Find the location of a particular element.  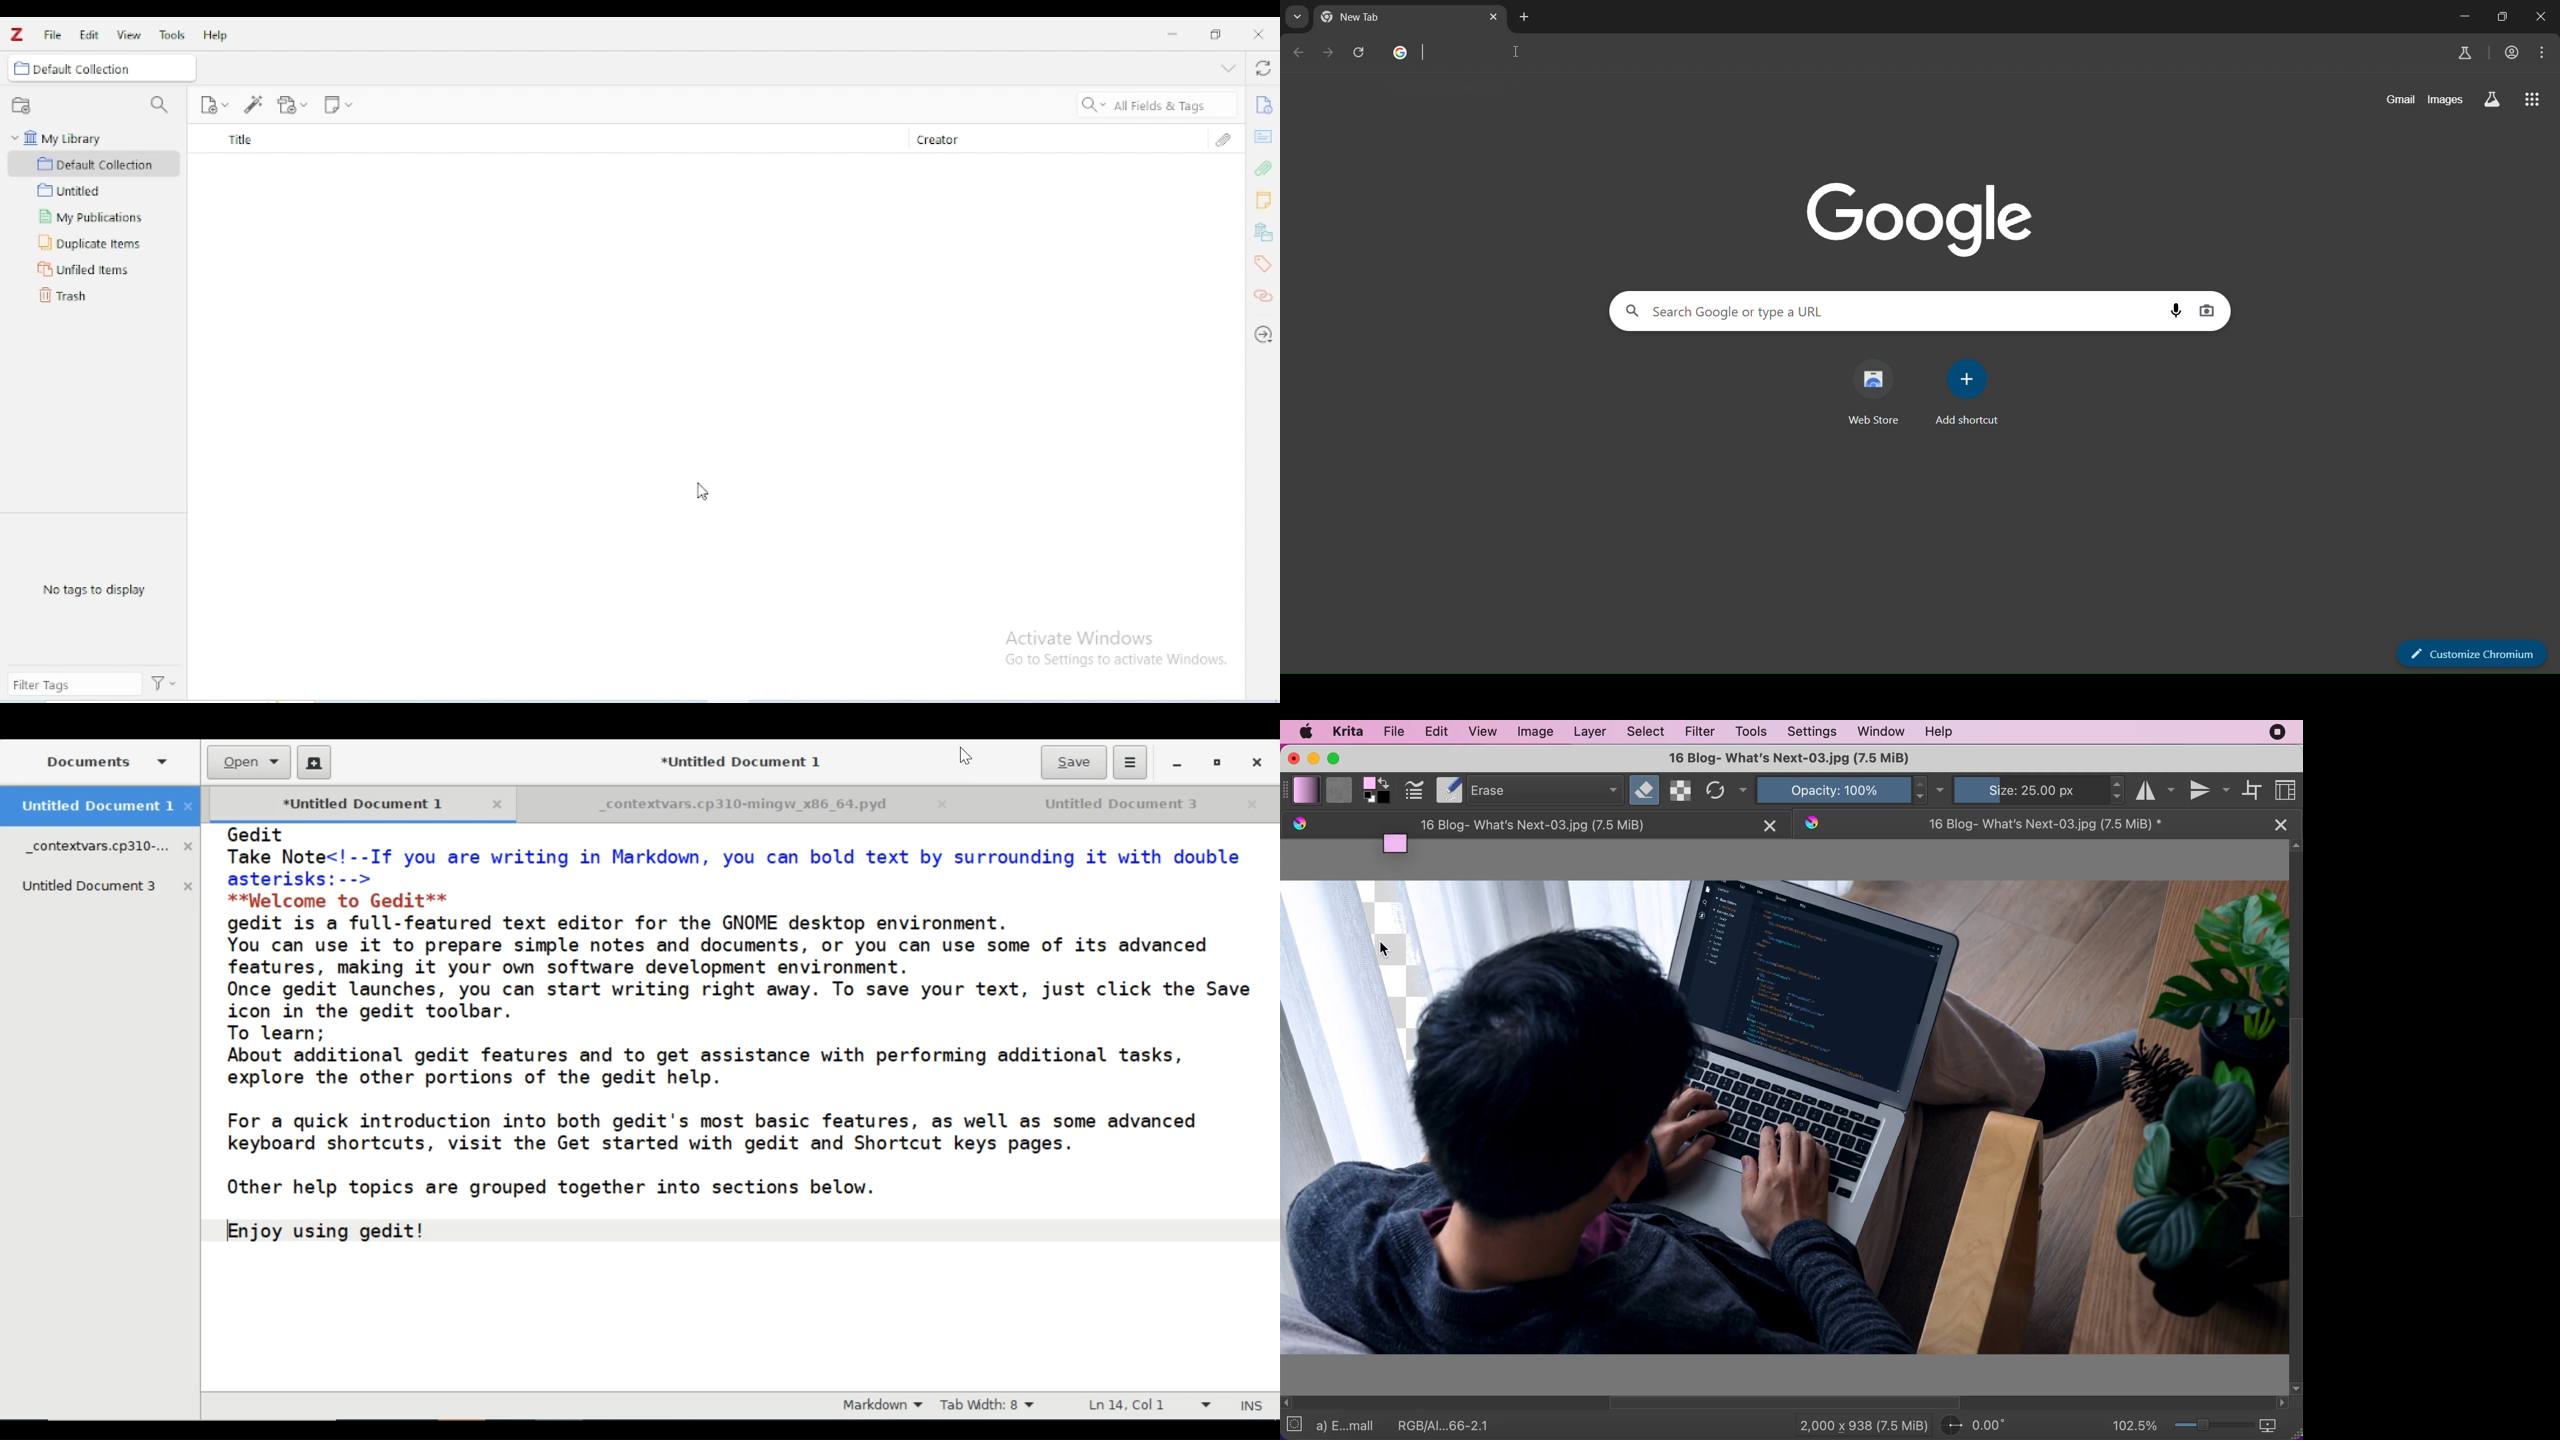

scroll vertical bar is located at coordinates (2297, 1115).